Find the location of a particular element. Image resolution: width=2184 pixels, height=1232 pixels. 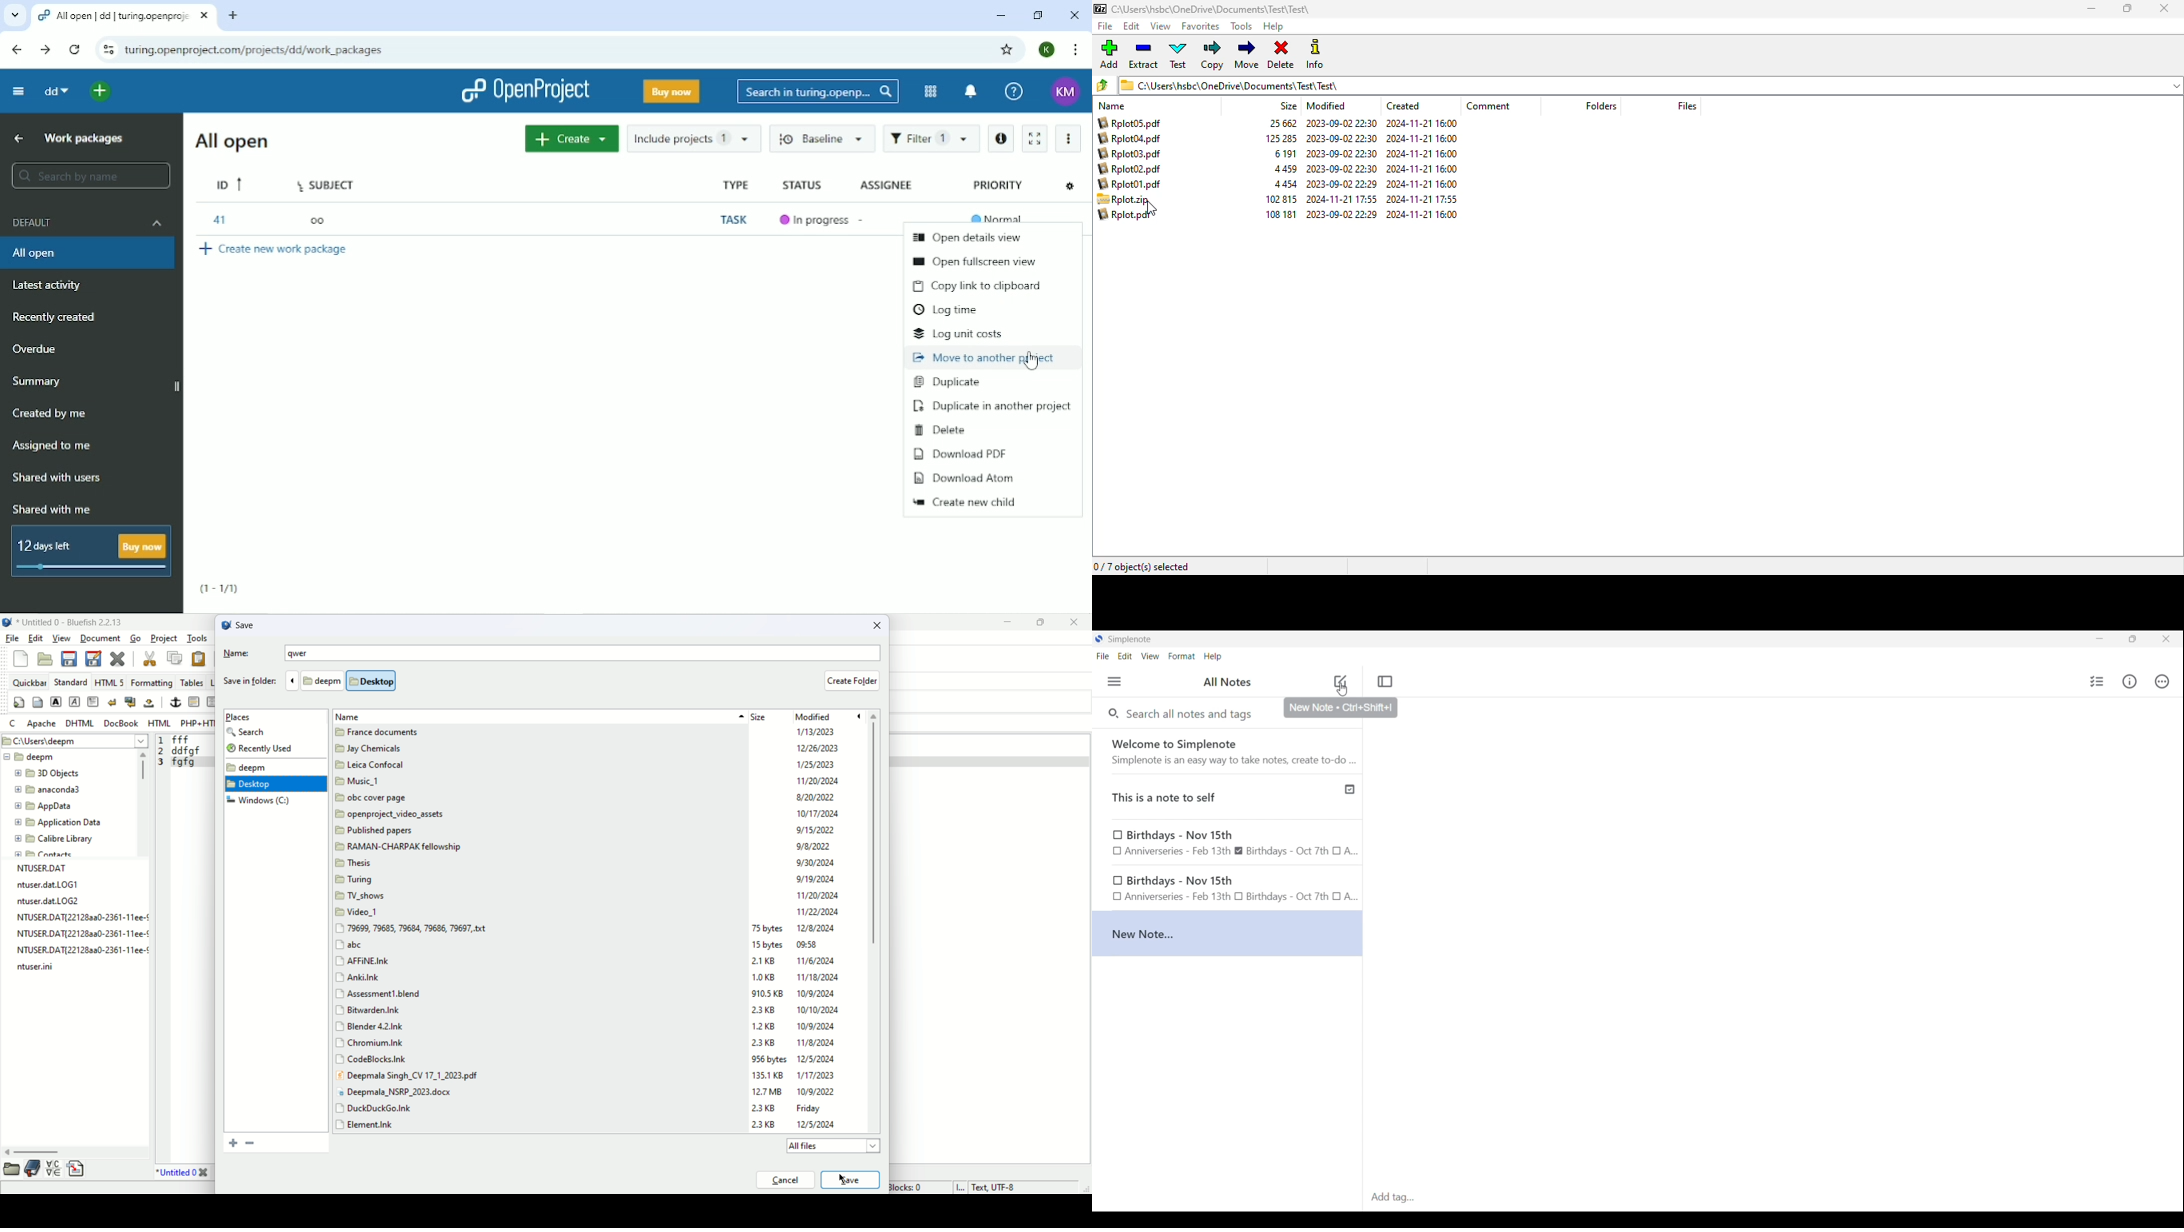

Help is located at coordinates (1014, 90).